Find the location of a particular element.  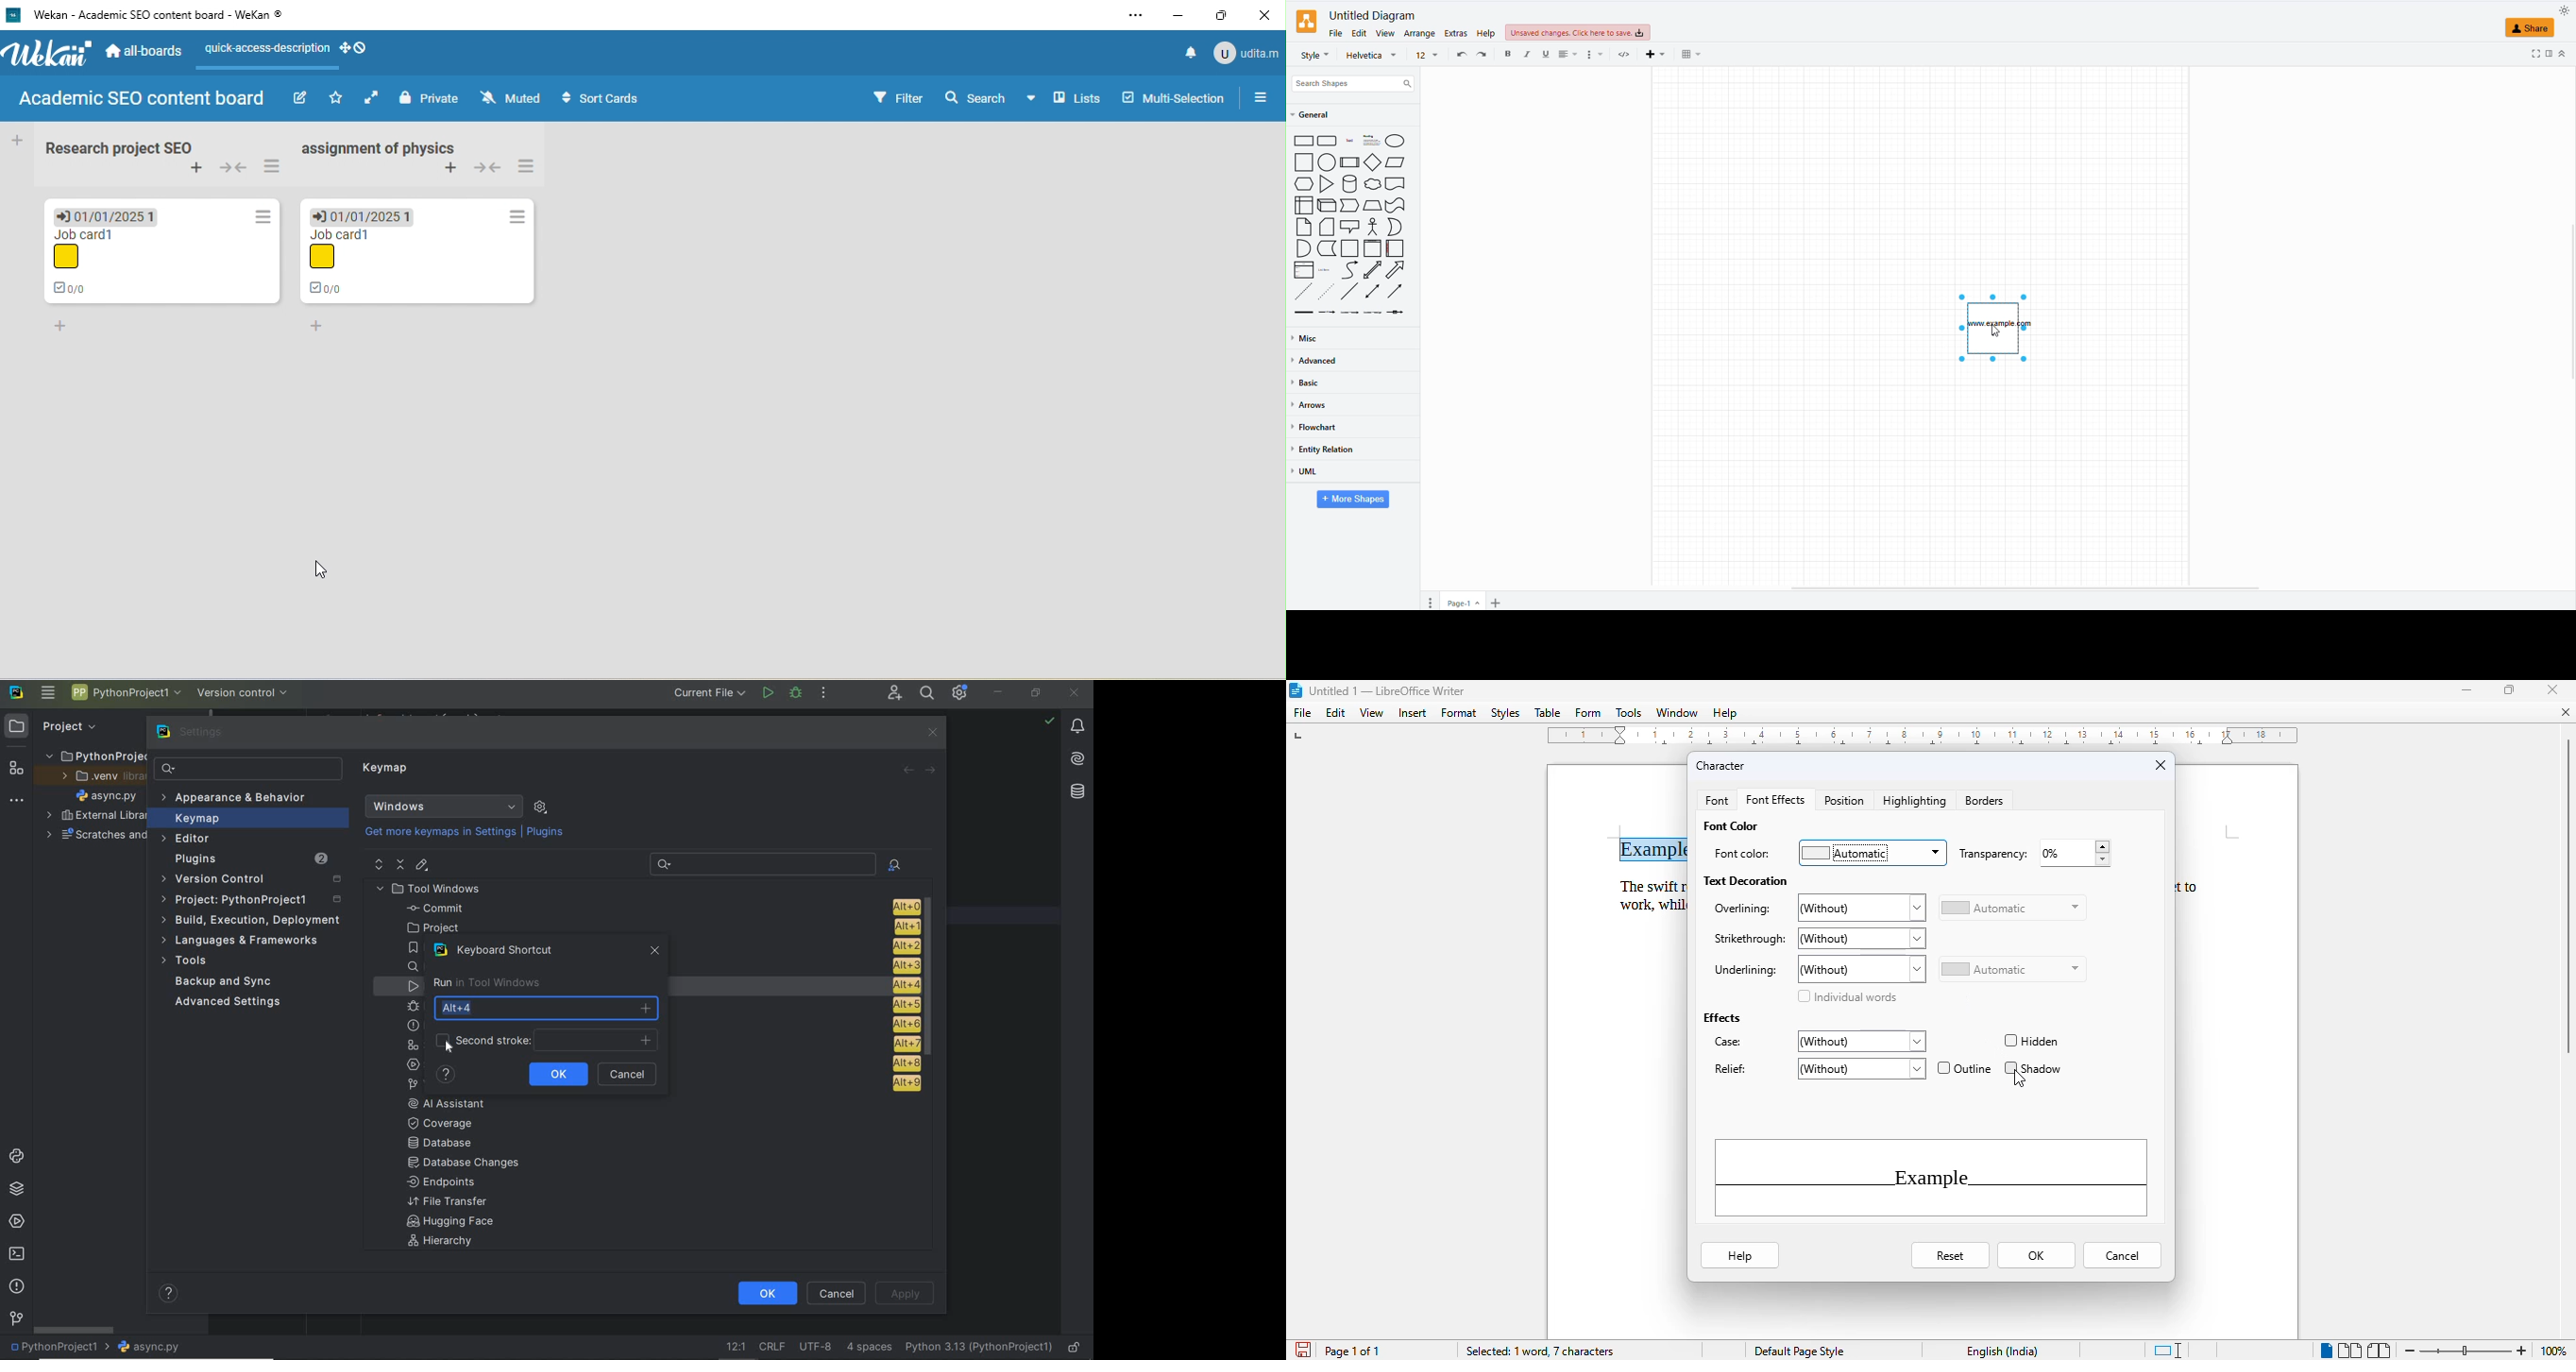

open sidebar is located at coordinates (1262, 99).